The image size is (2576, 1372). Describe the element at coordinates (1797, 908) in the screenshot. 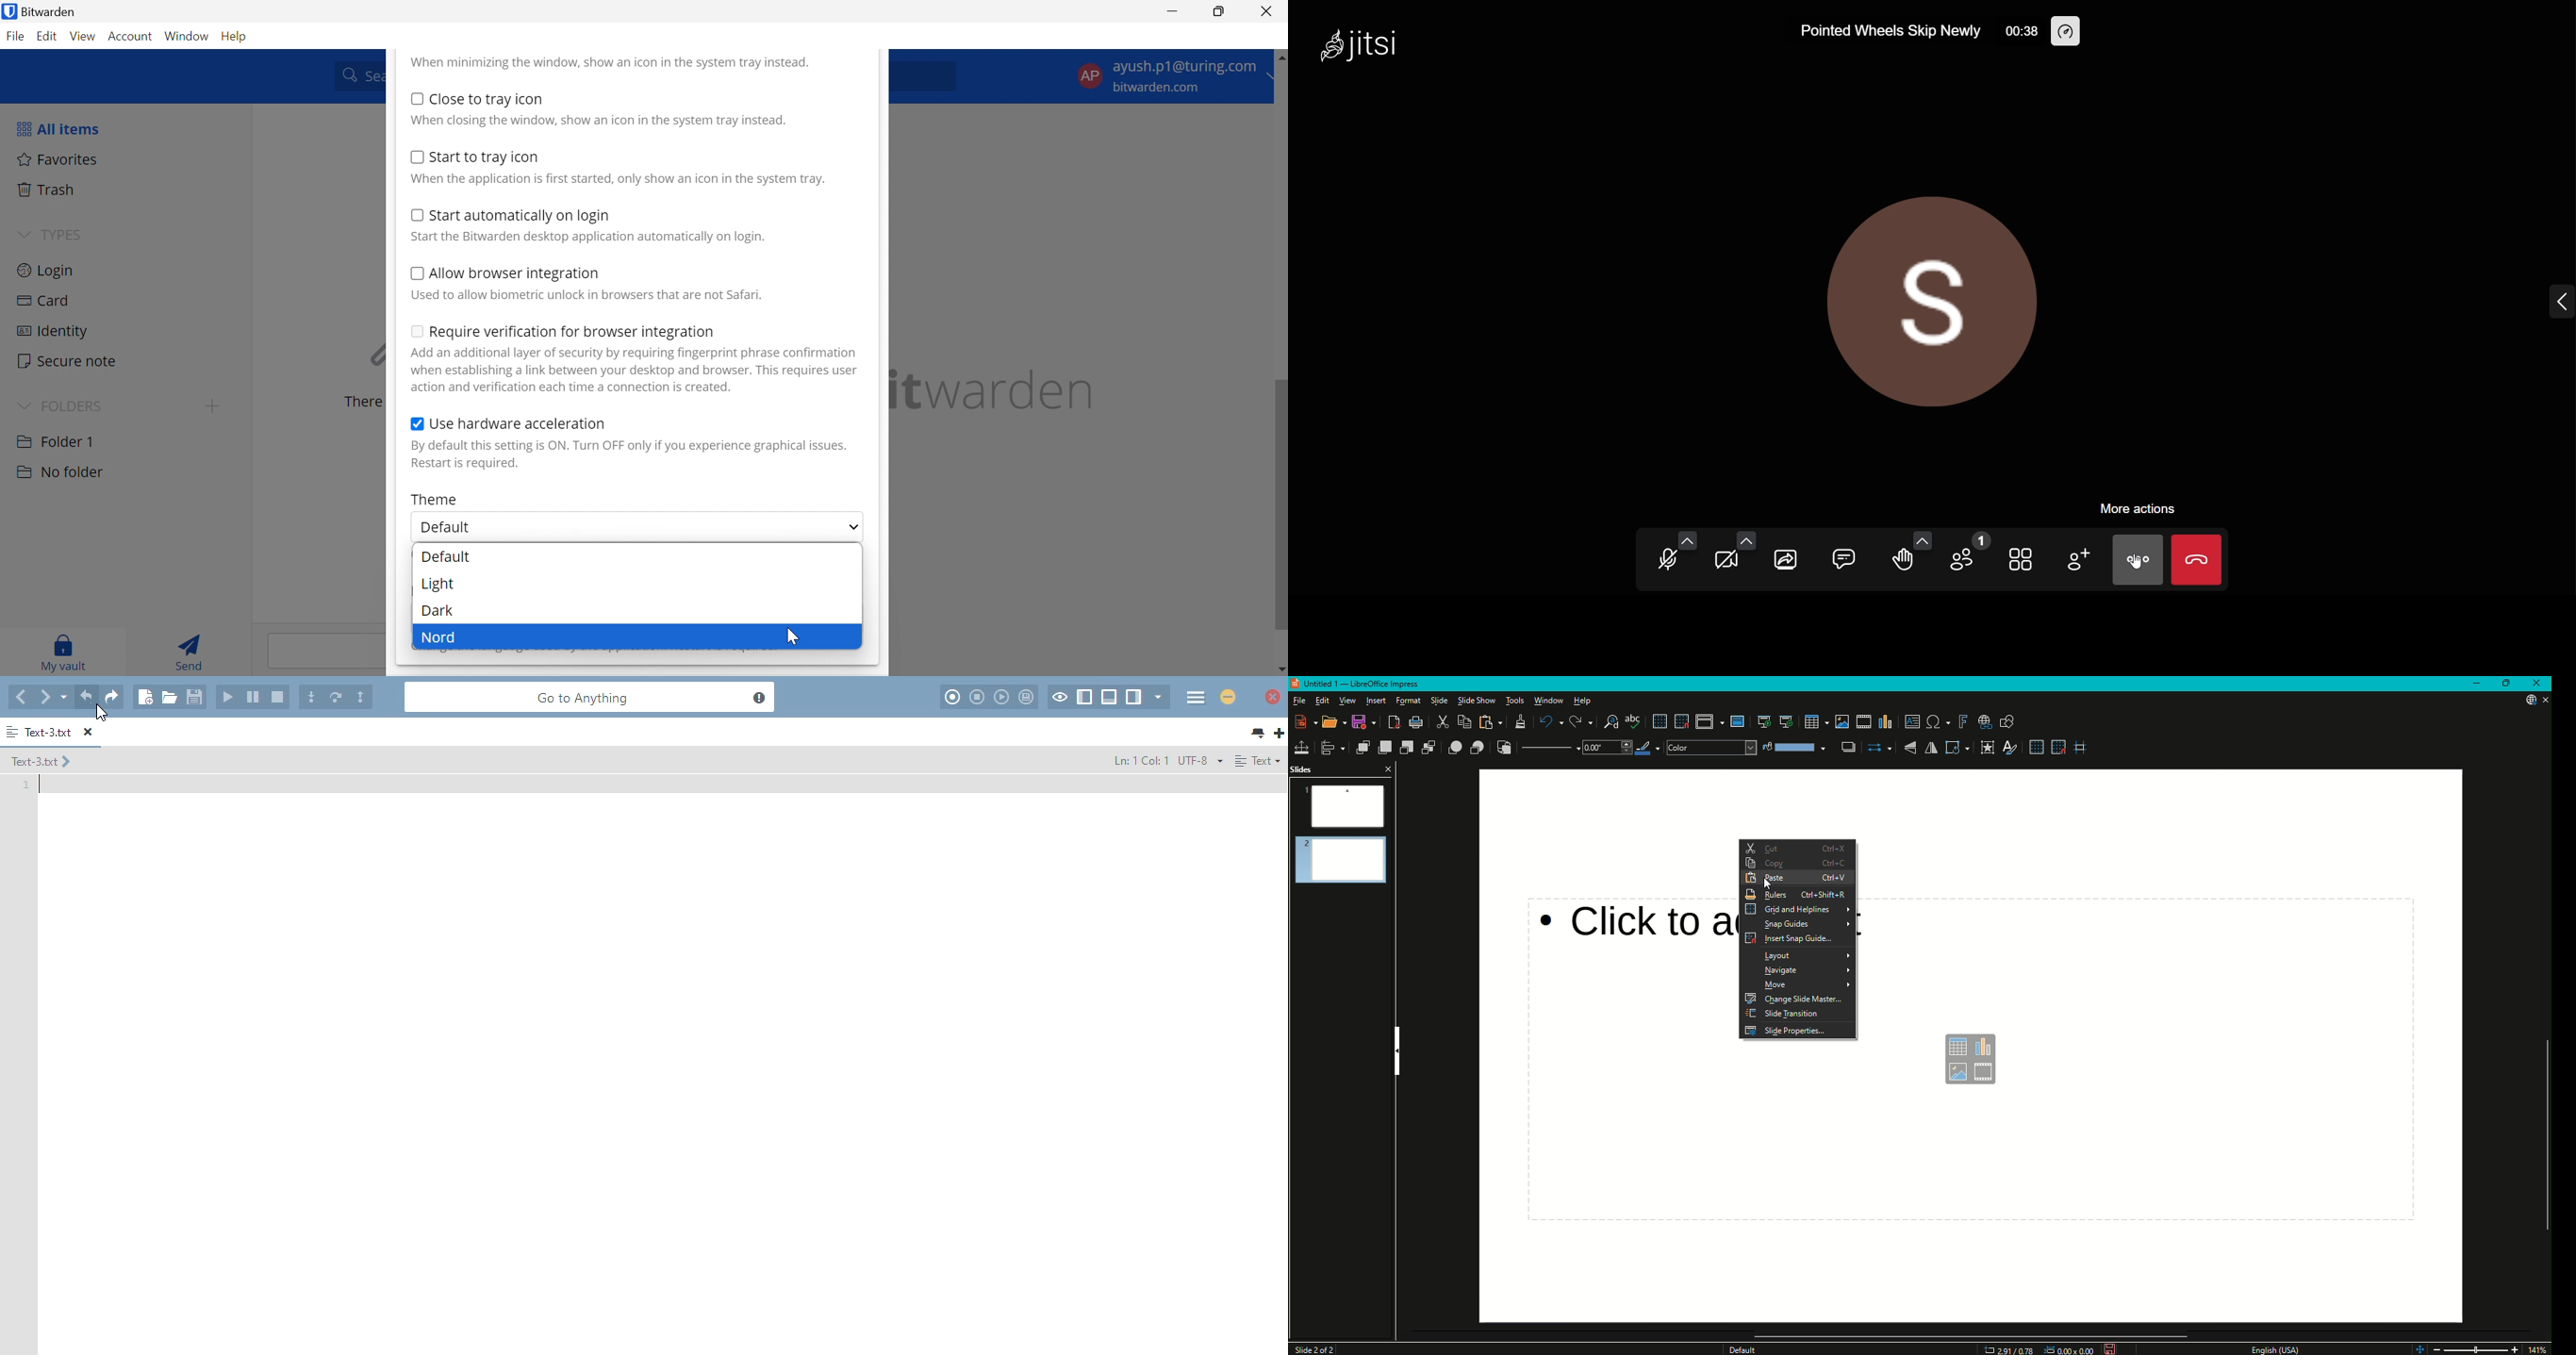

I see `Grid and Helplines` at that location.